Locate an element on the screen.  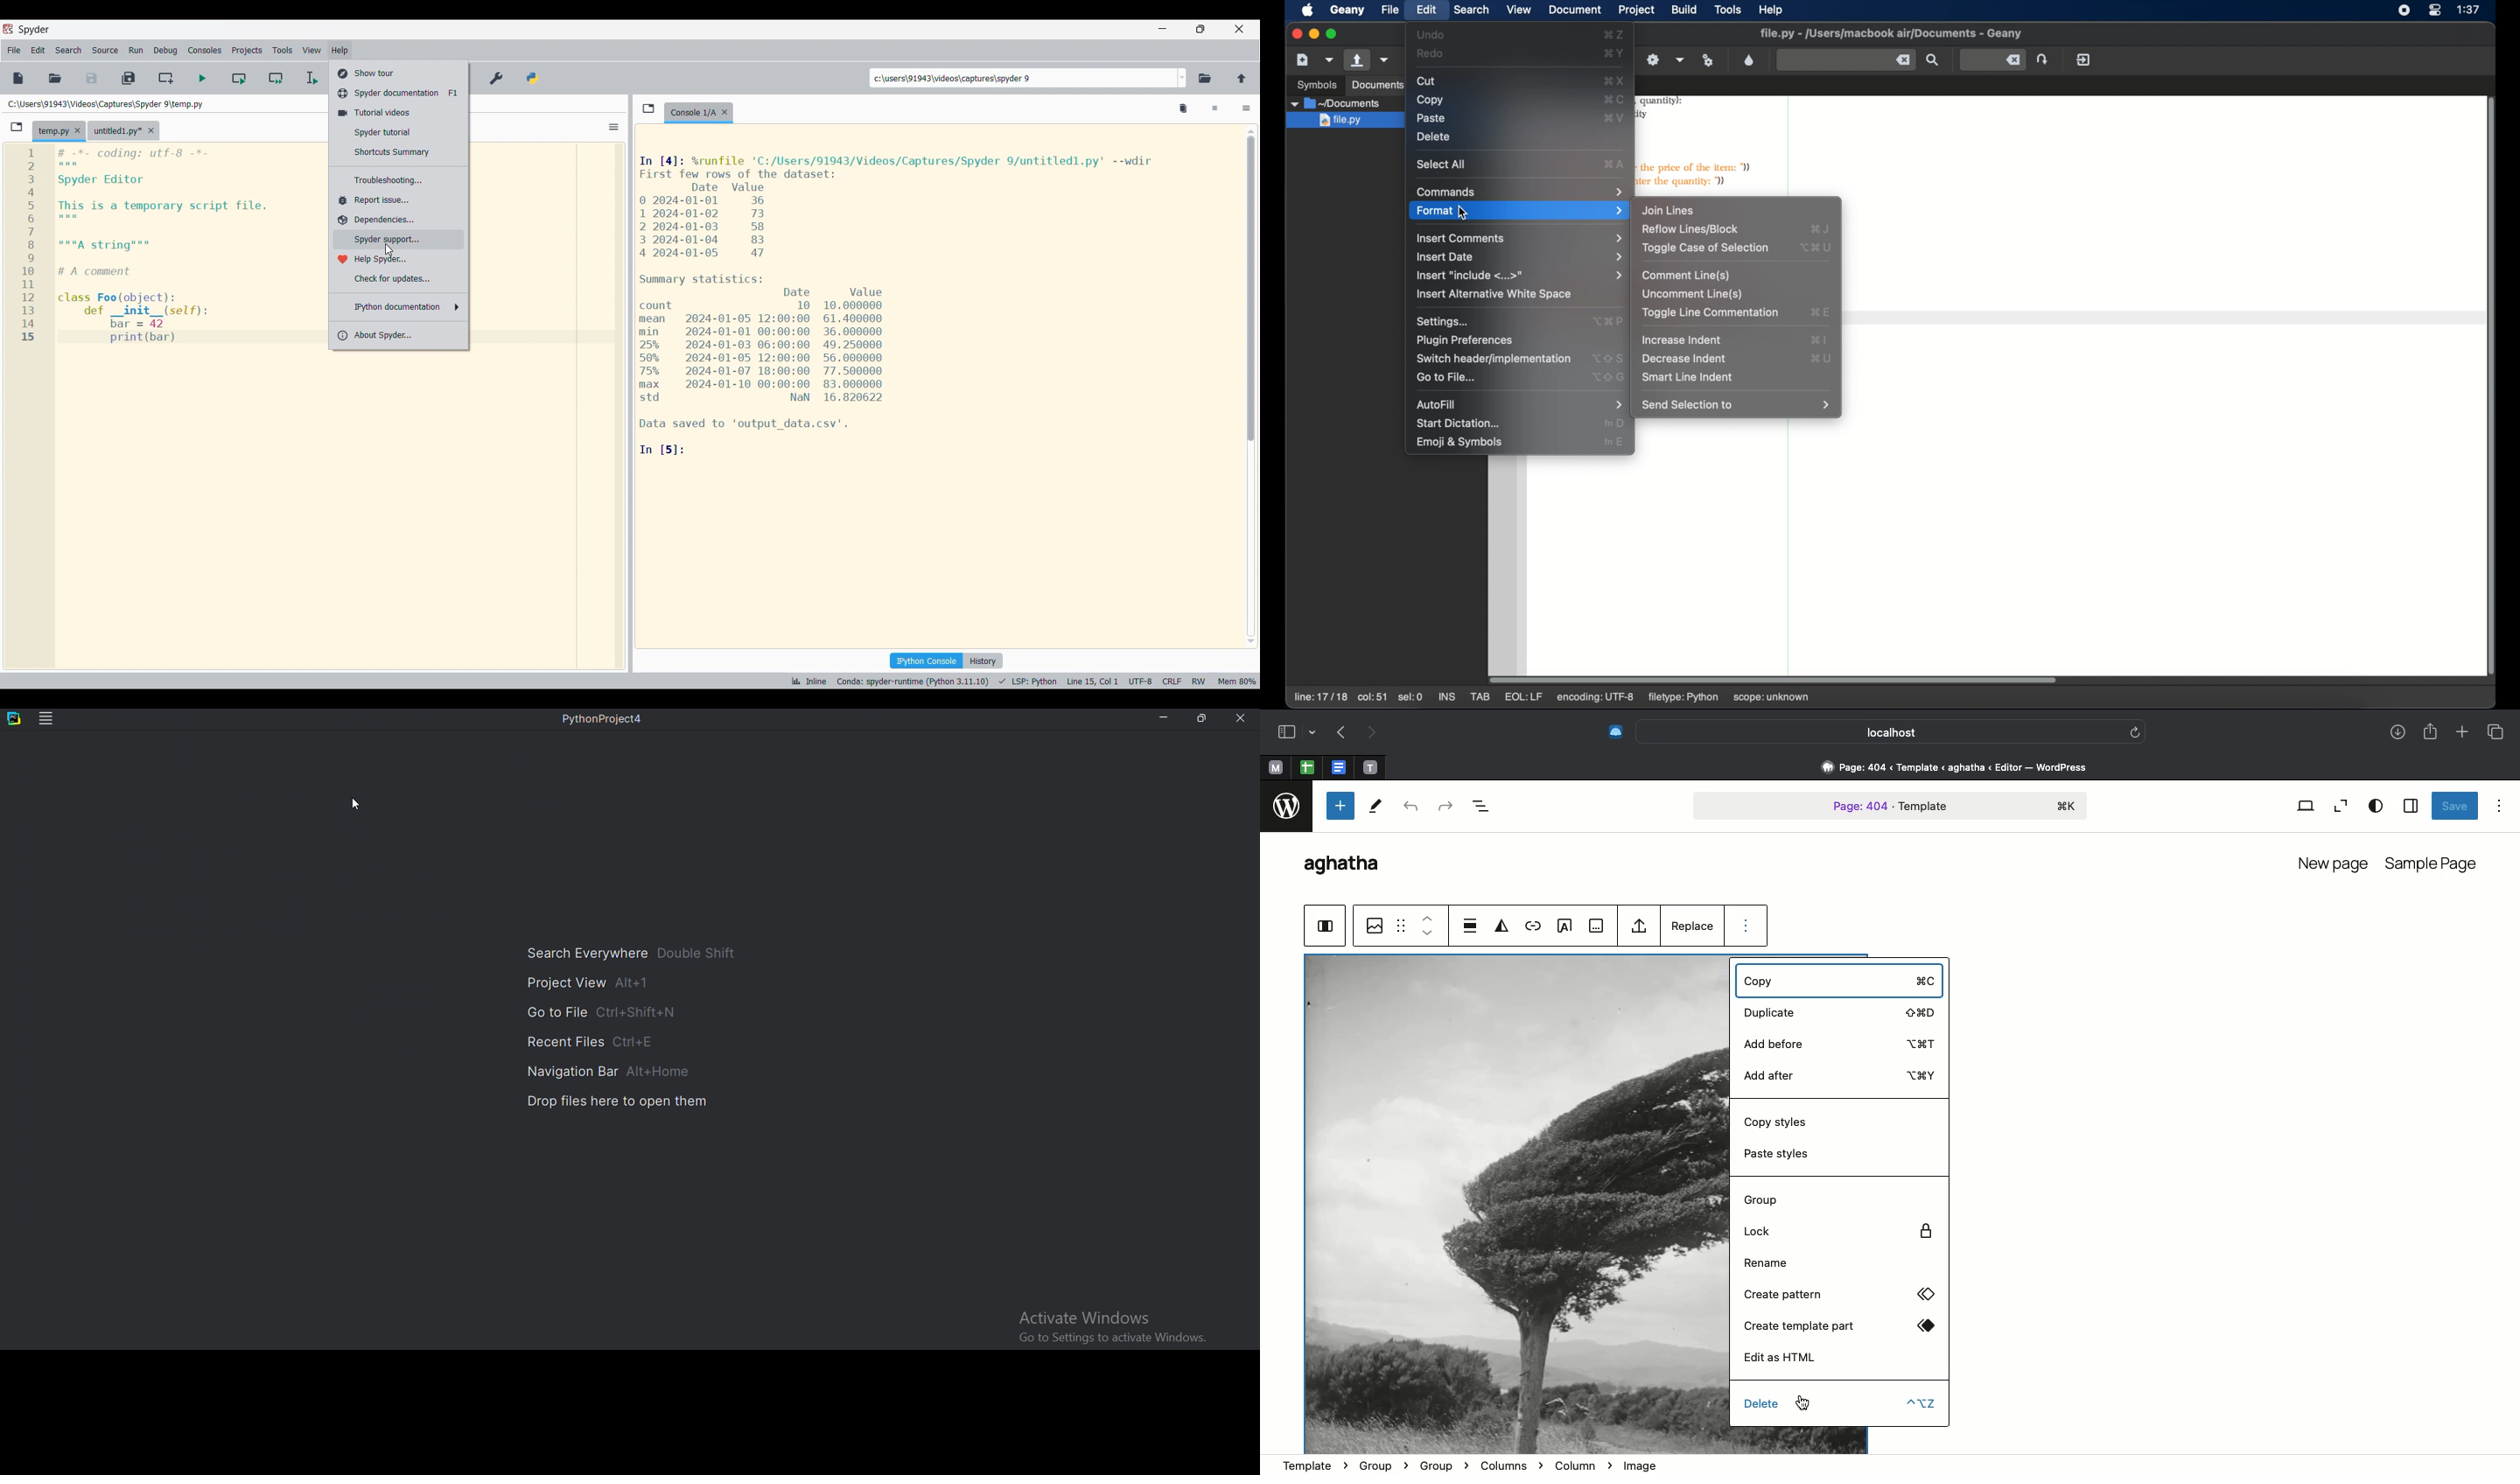
File menu is located at coordinates (14, 51).